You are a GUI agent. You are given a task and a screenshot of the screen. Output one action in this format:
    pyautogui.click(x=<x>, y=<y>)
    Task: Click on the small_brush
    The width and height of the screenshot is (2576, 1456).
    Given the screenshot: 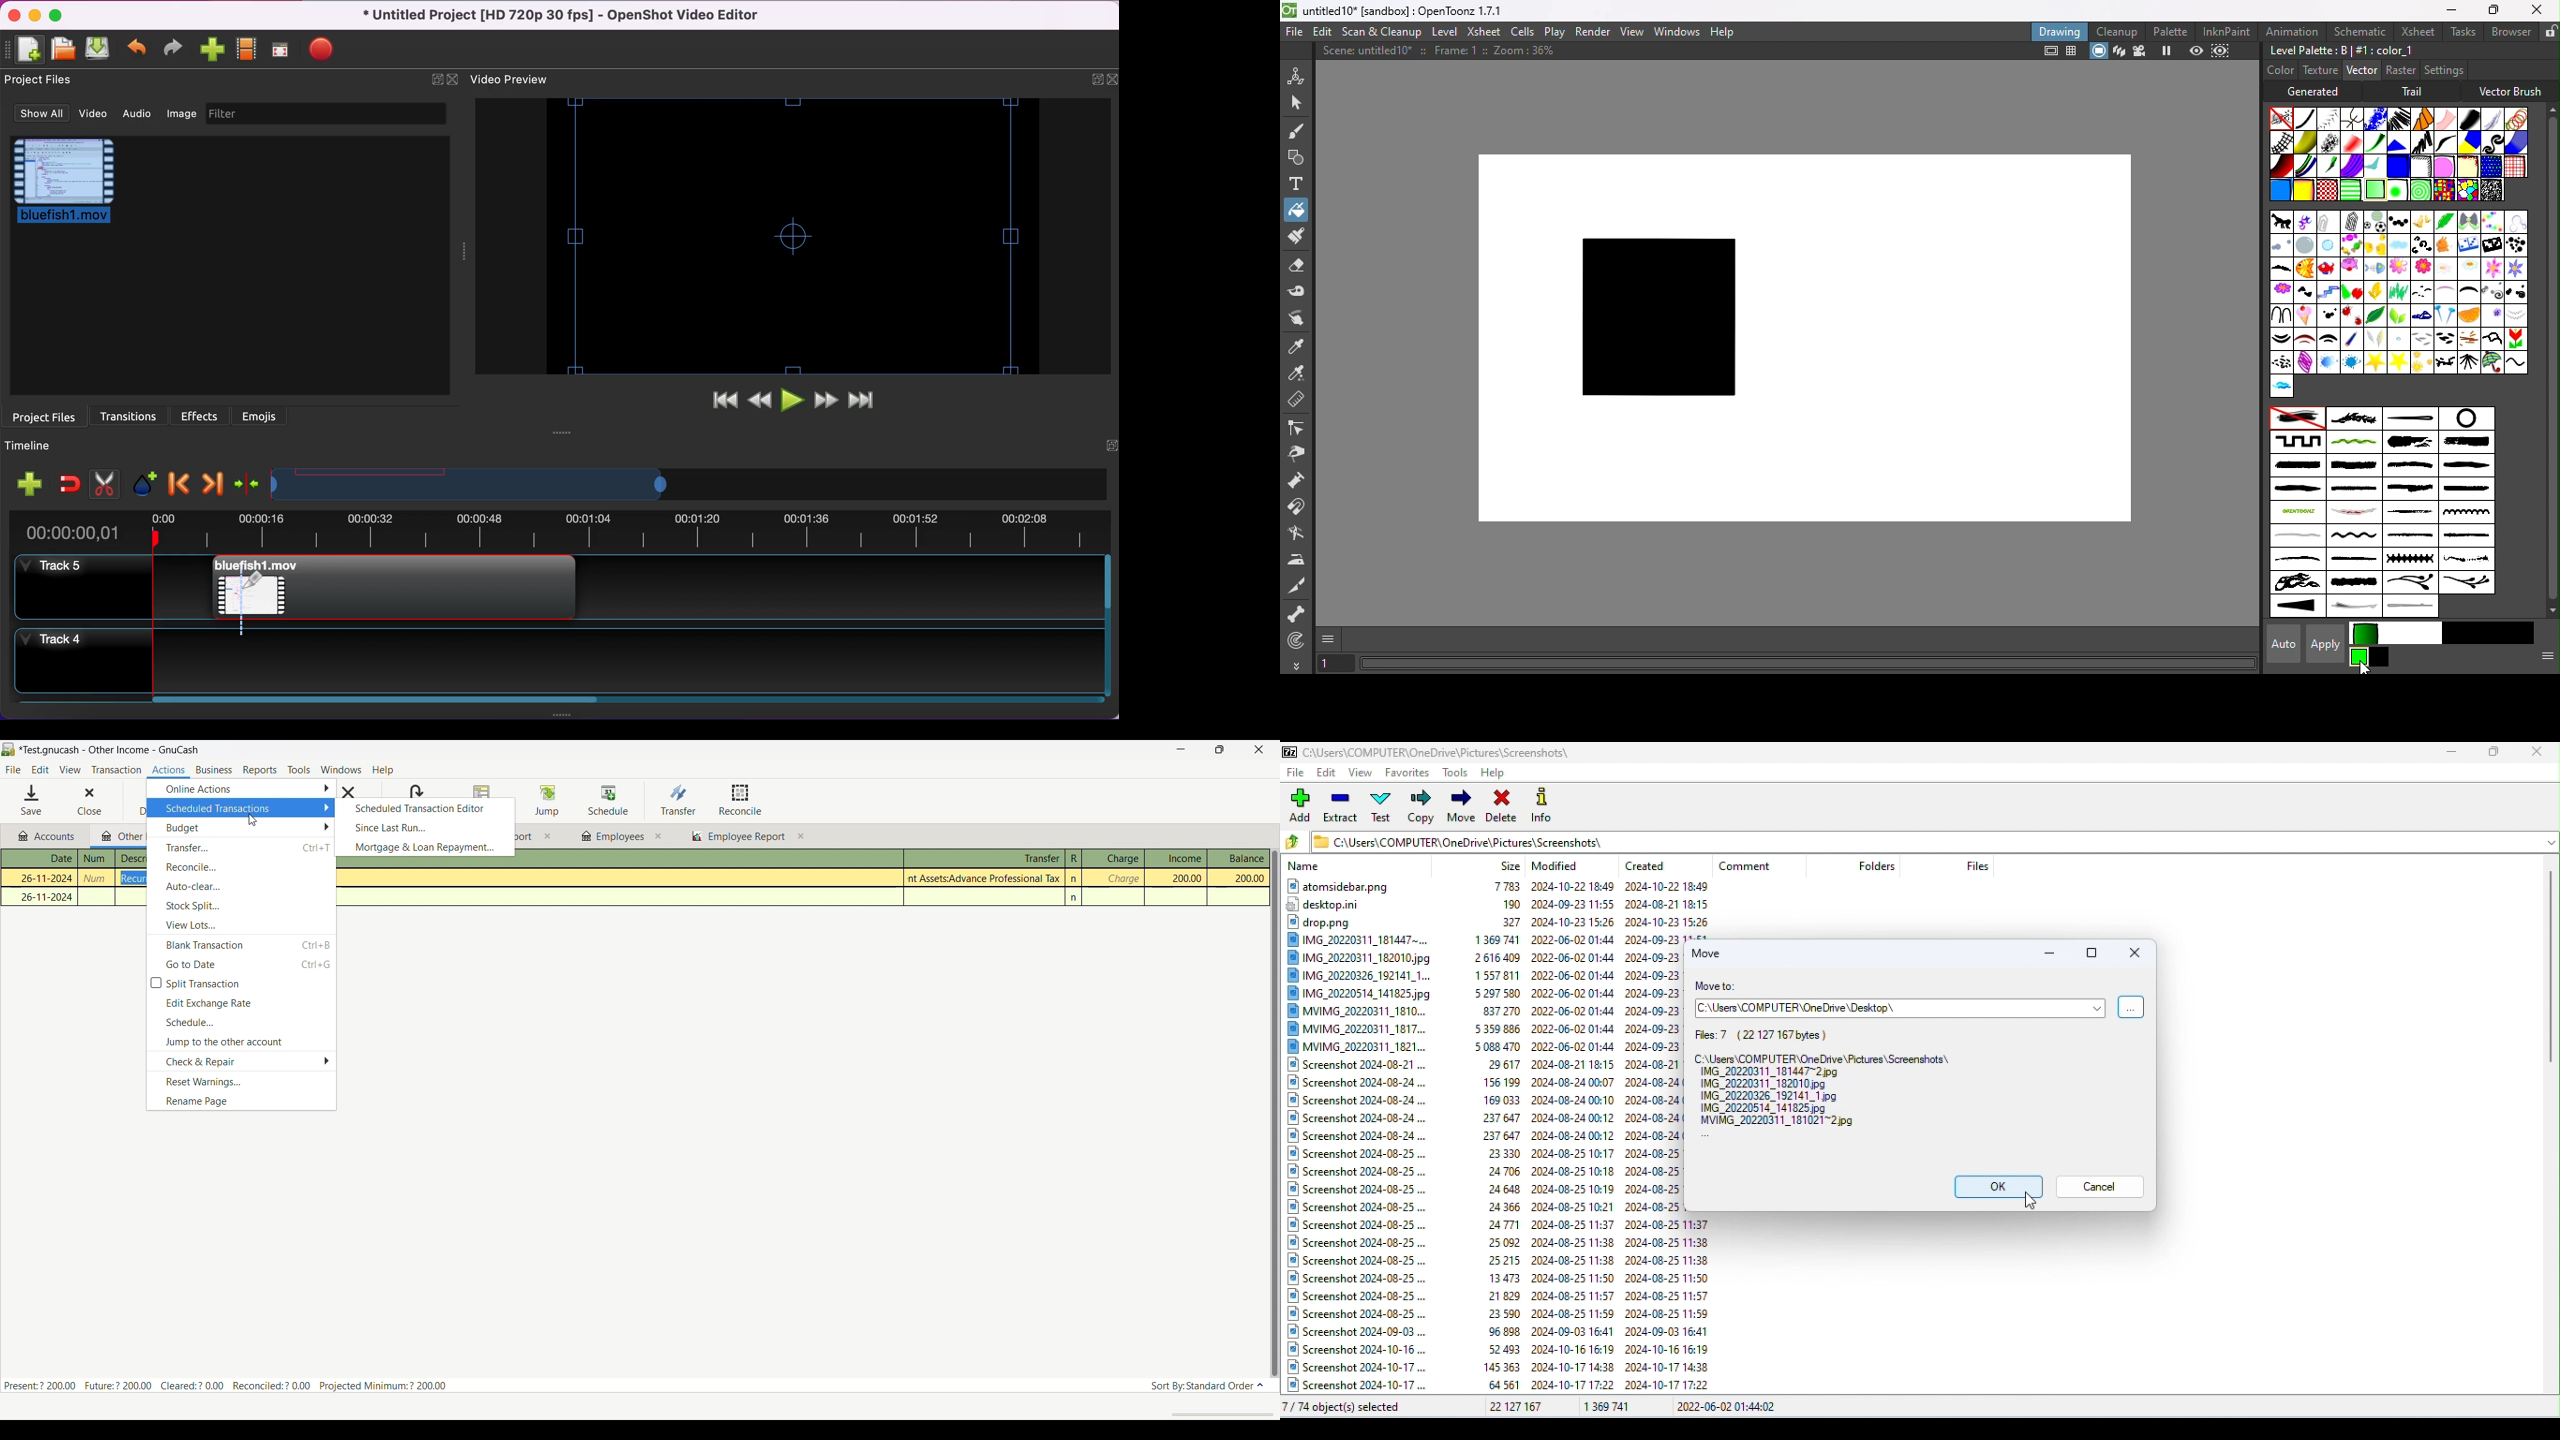 What is the action you would take?
    pyautogui.click(x=2412, y=538)
    